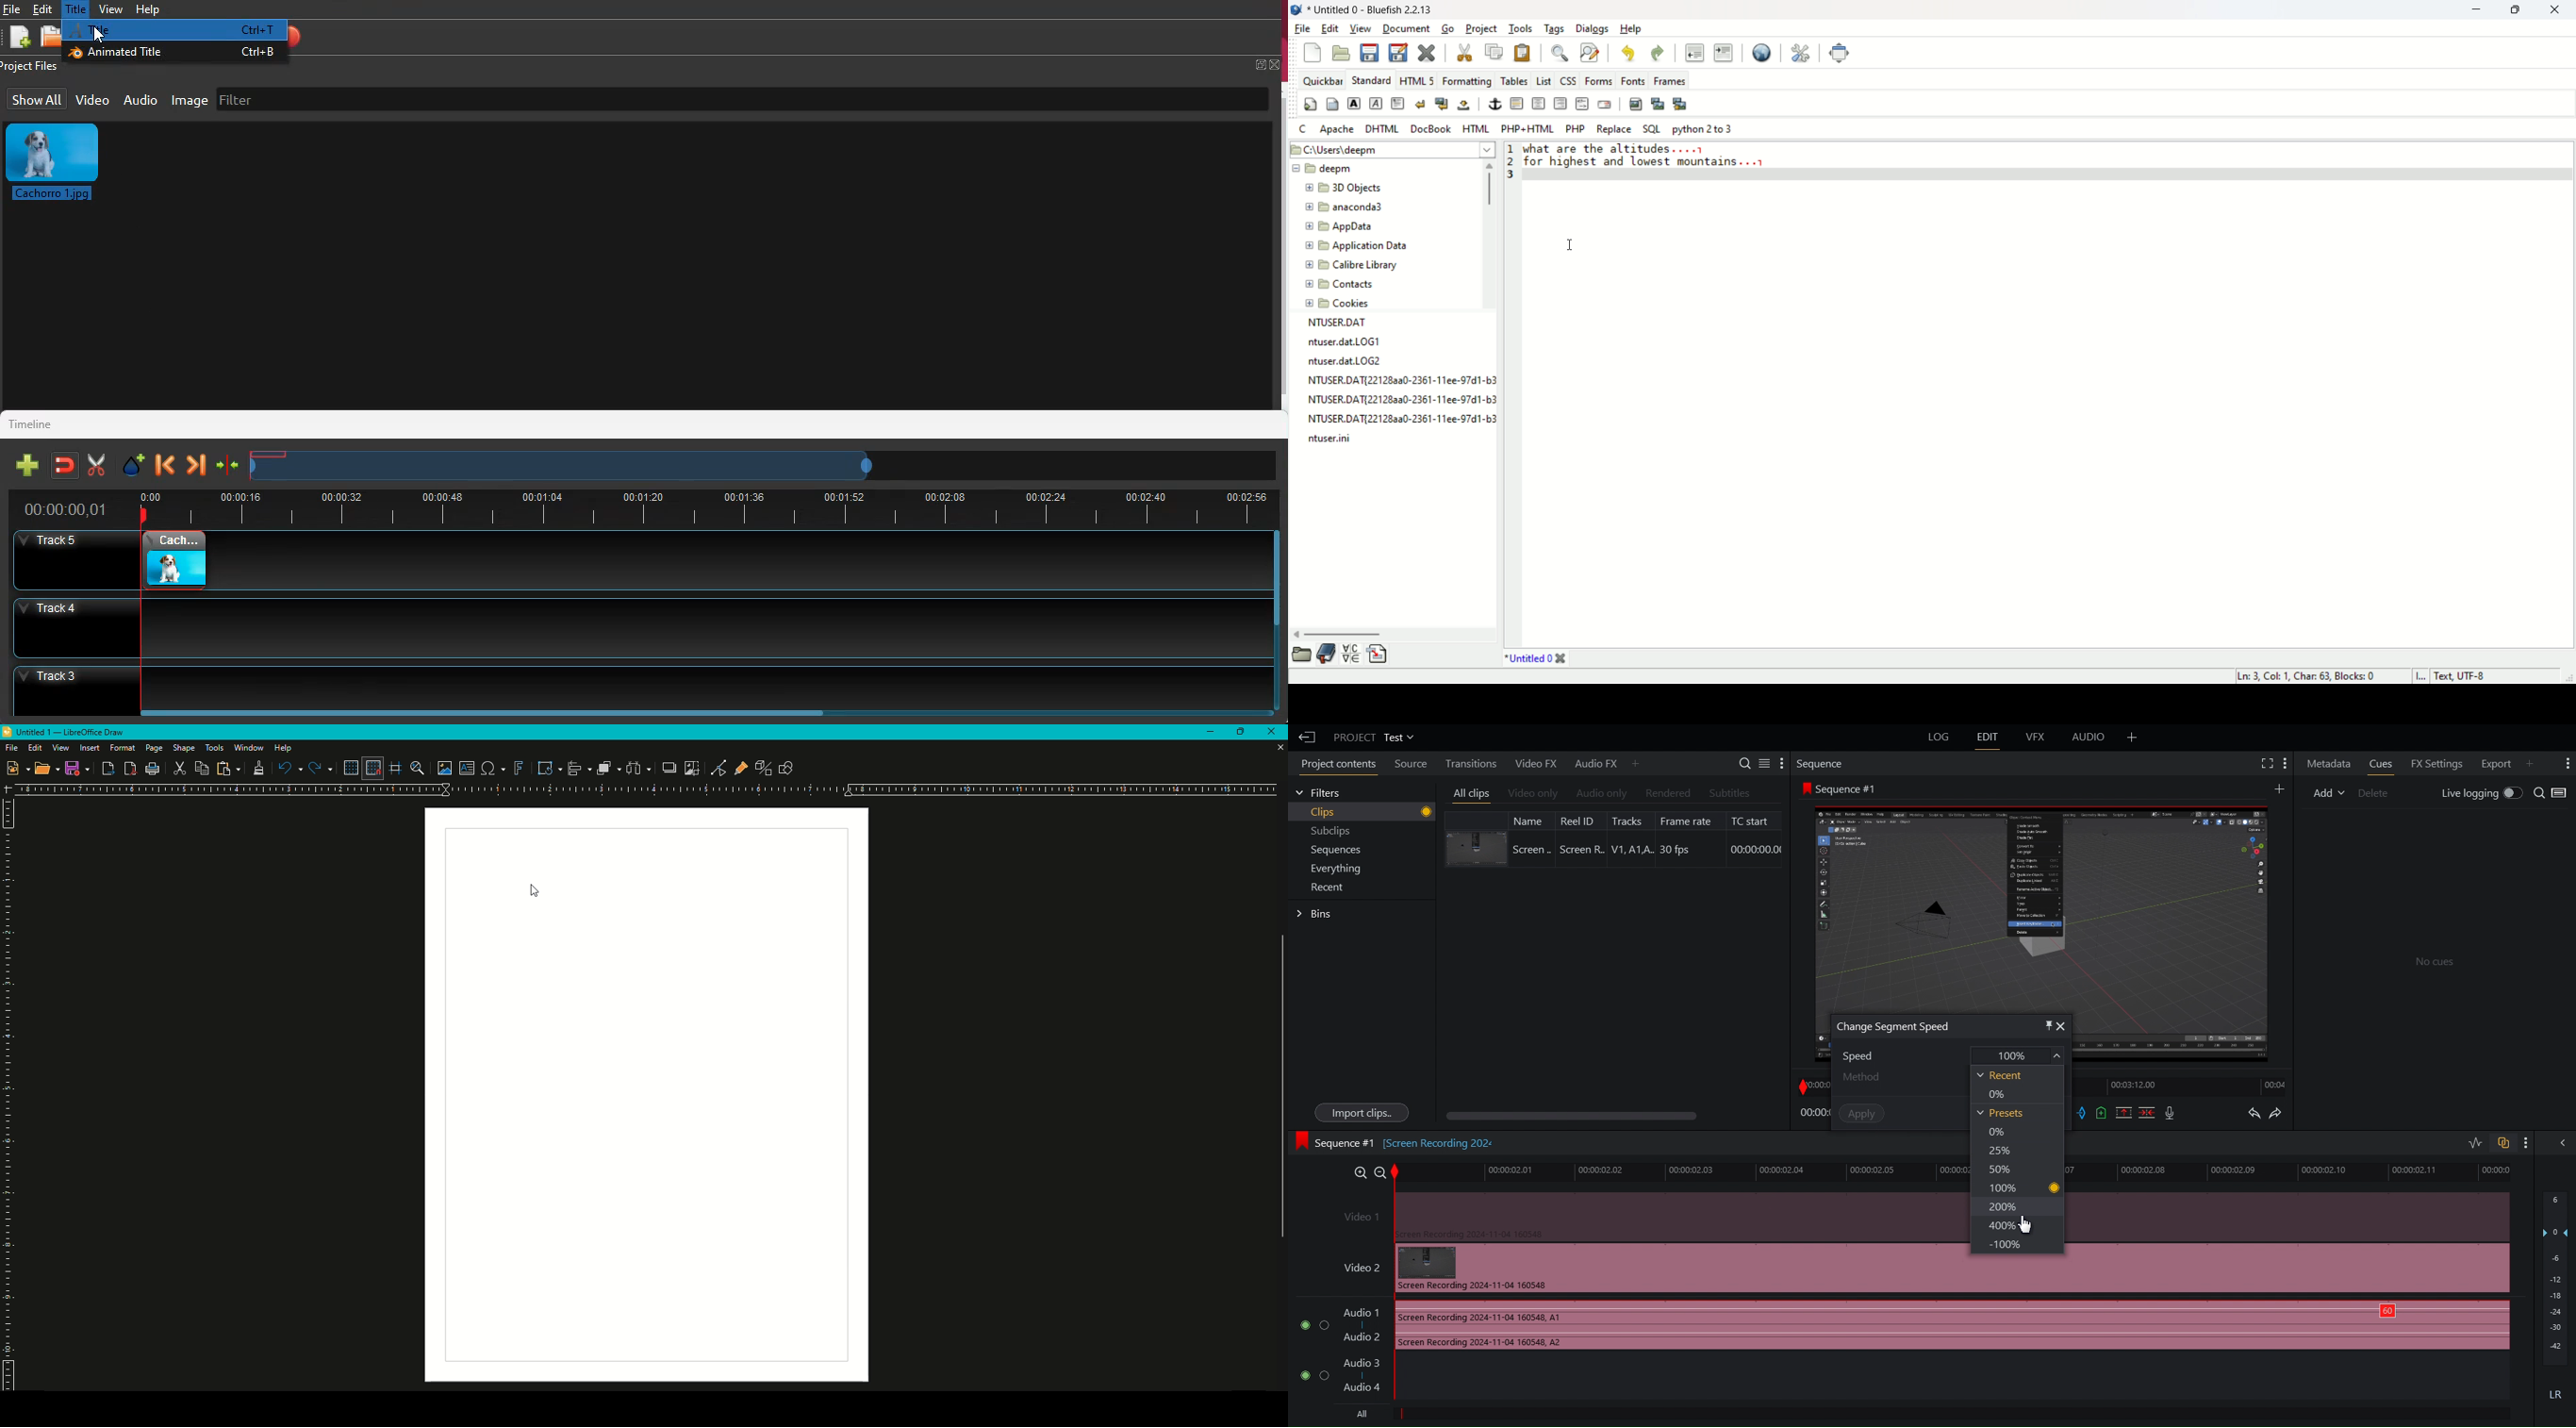  What do you see at coordinates (1311, 105) in the screenshot?
I see `quickstart` at bounding box center [1311, 105].